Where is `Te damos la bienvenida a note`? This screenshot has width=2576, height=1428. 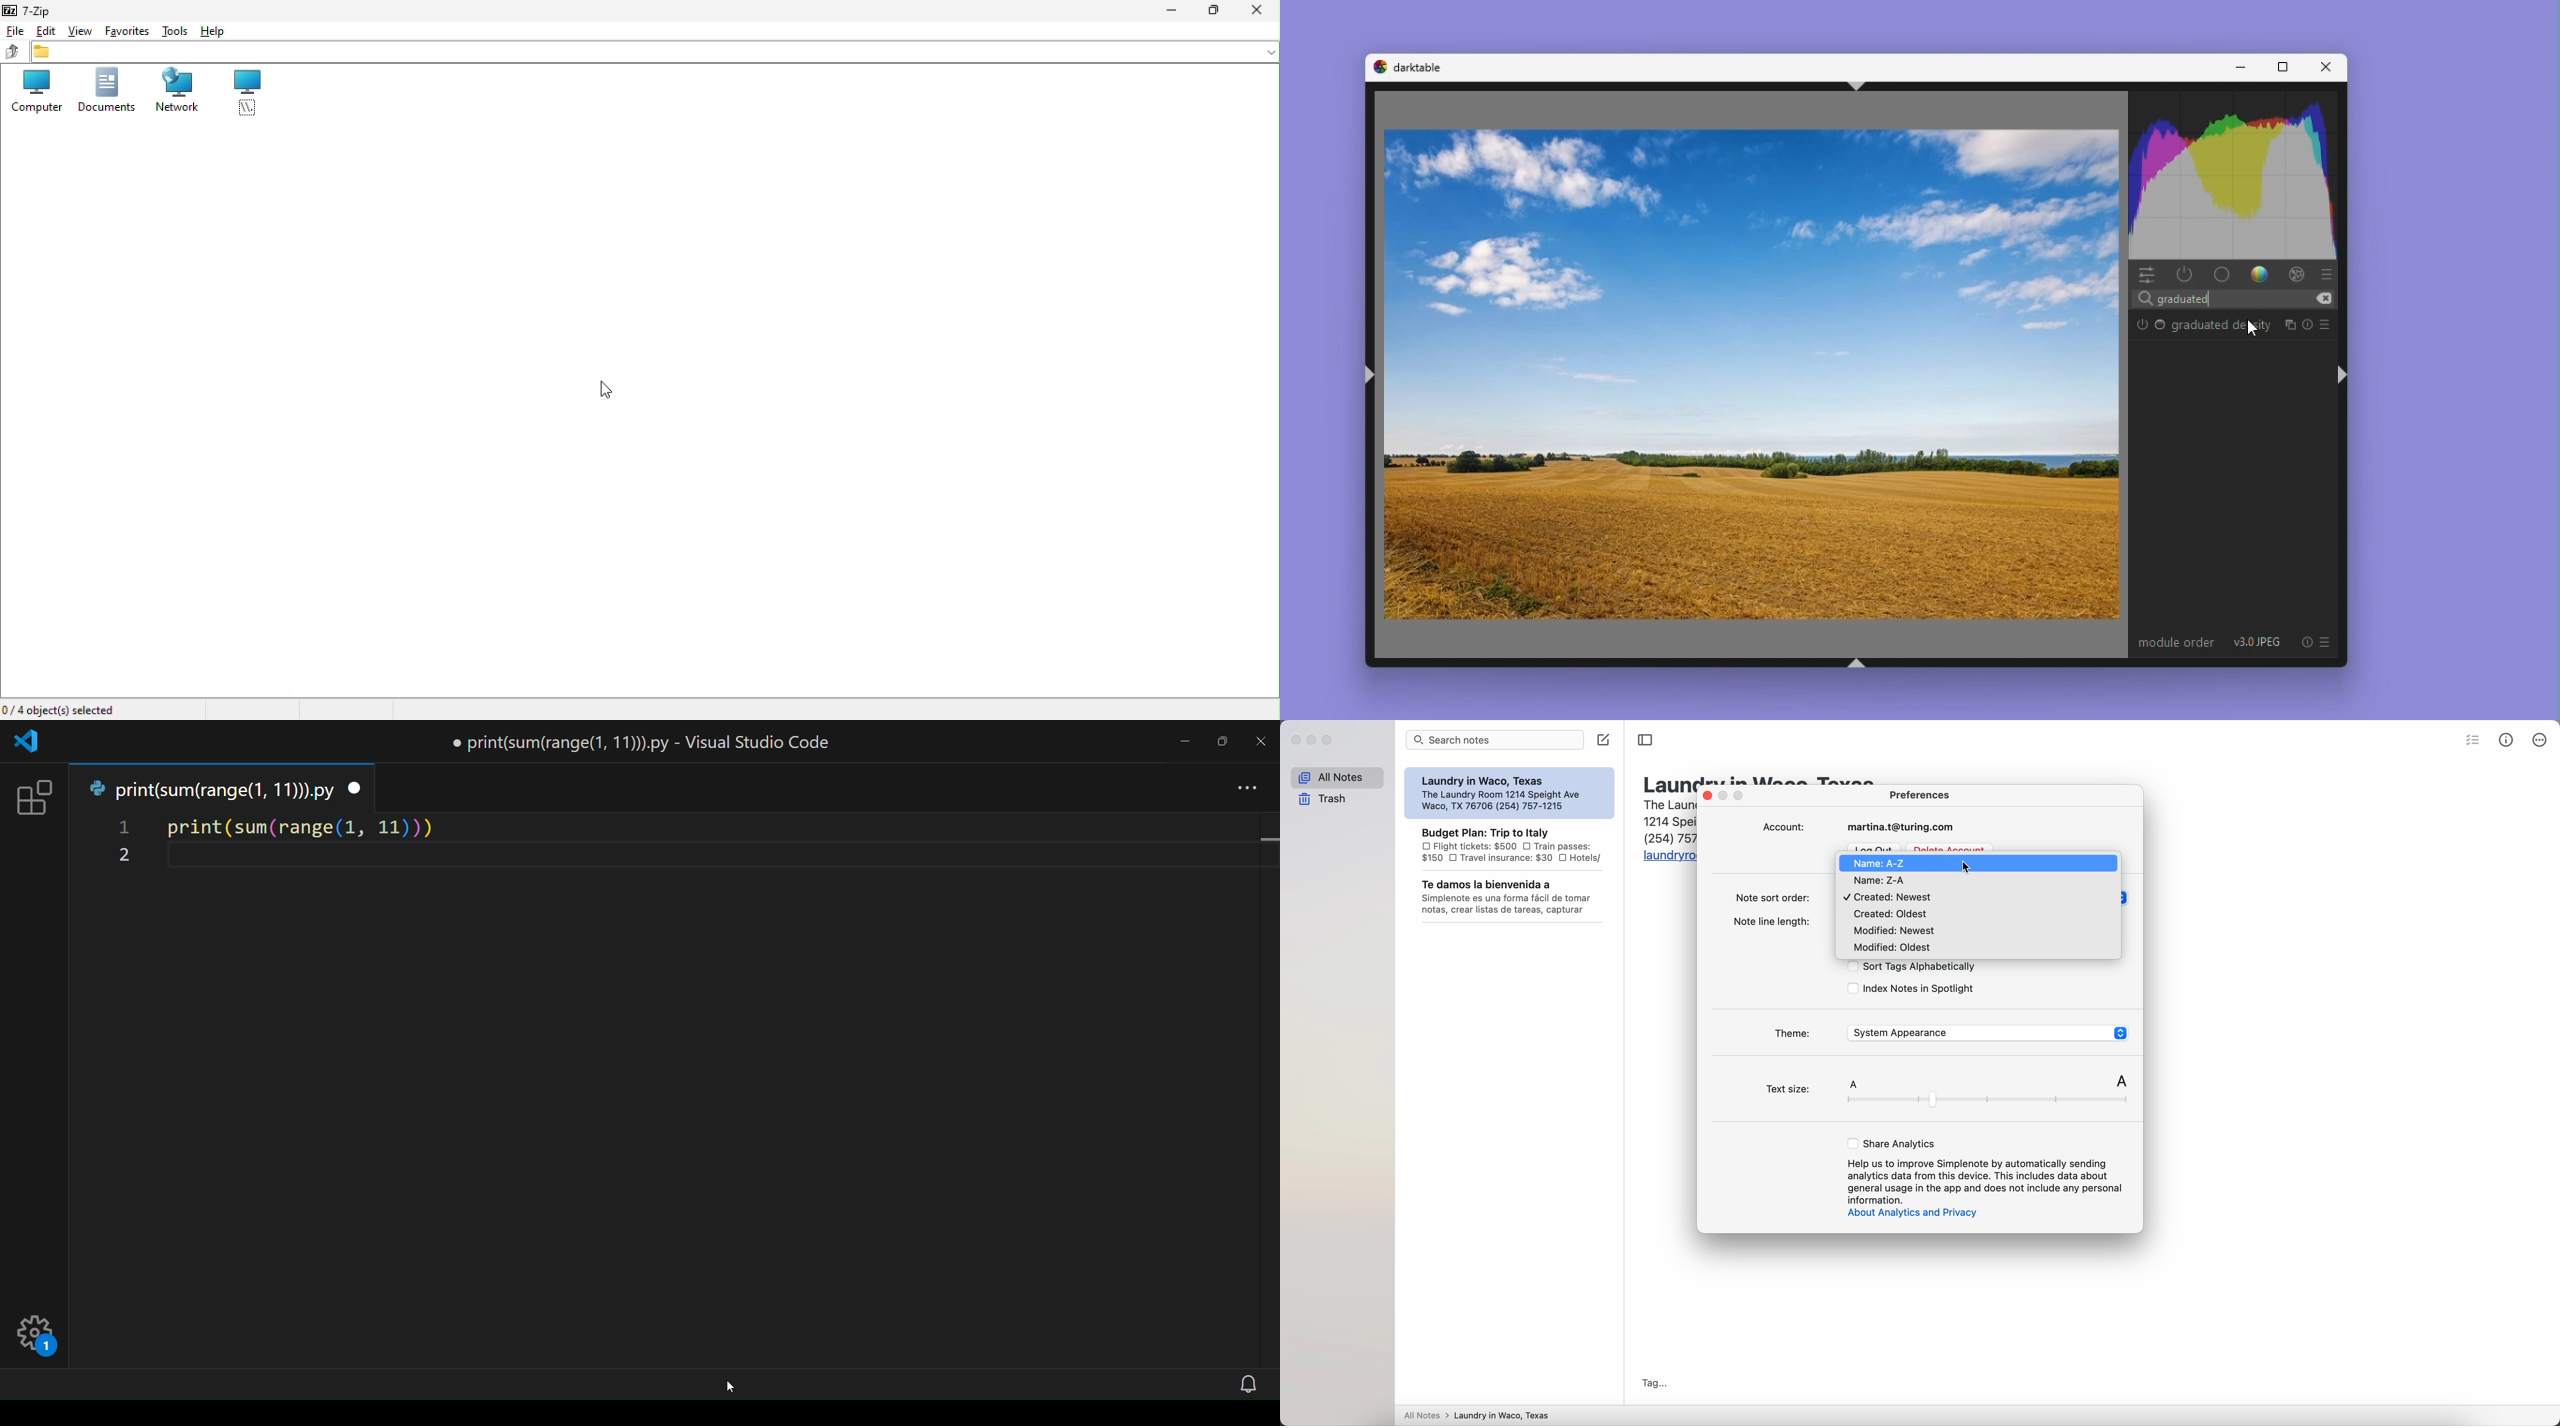
Te damos la bienvenida a note is located at coordinates (1511, 897).